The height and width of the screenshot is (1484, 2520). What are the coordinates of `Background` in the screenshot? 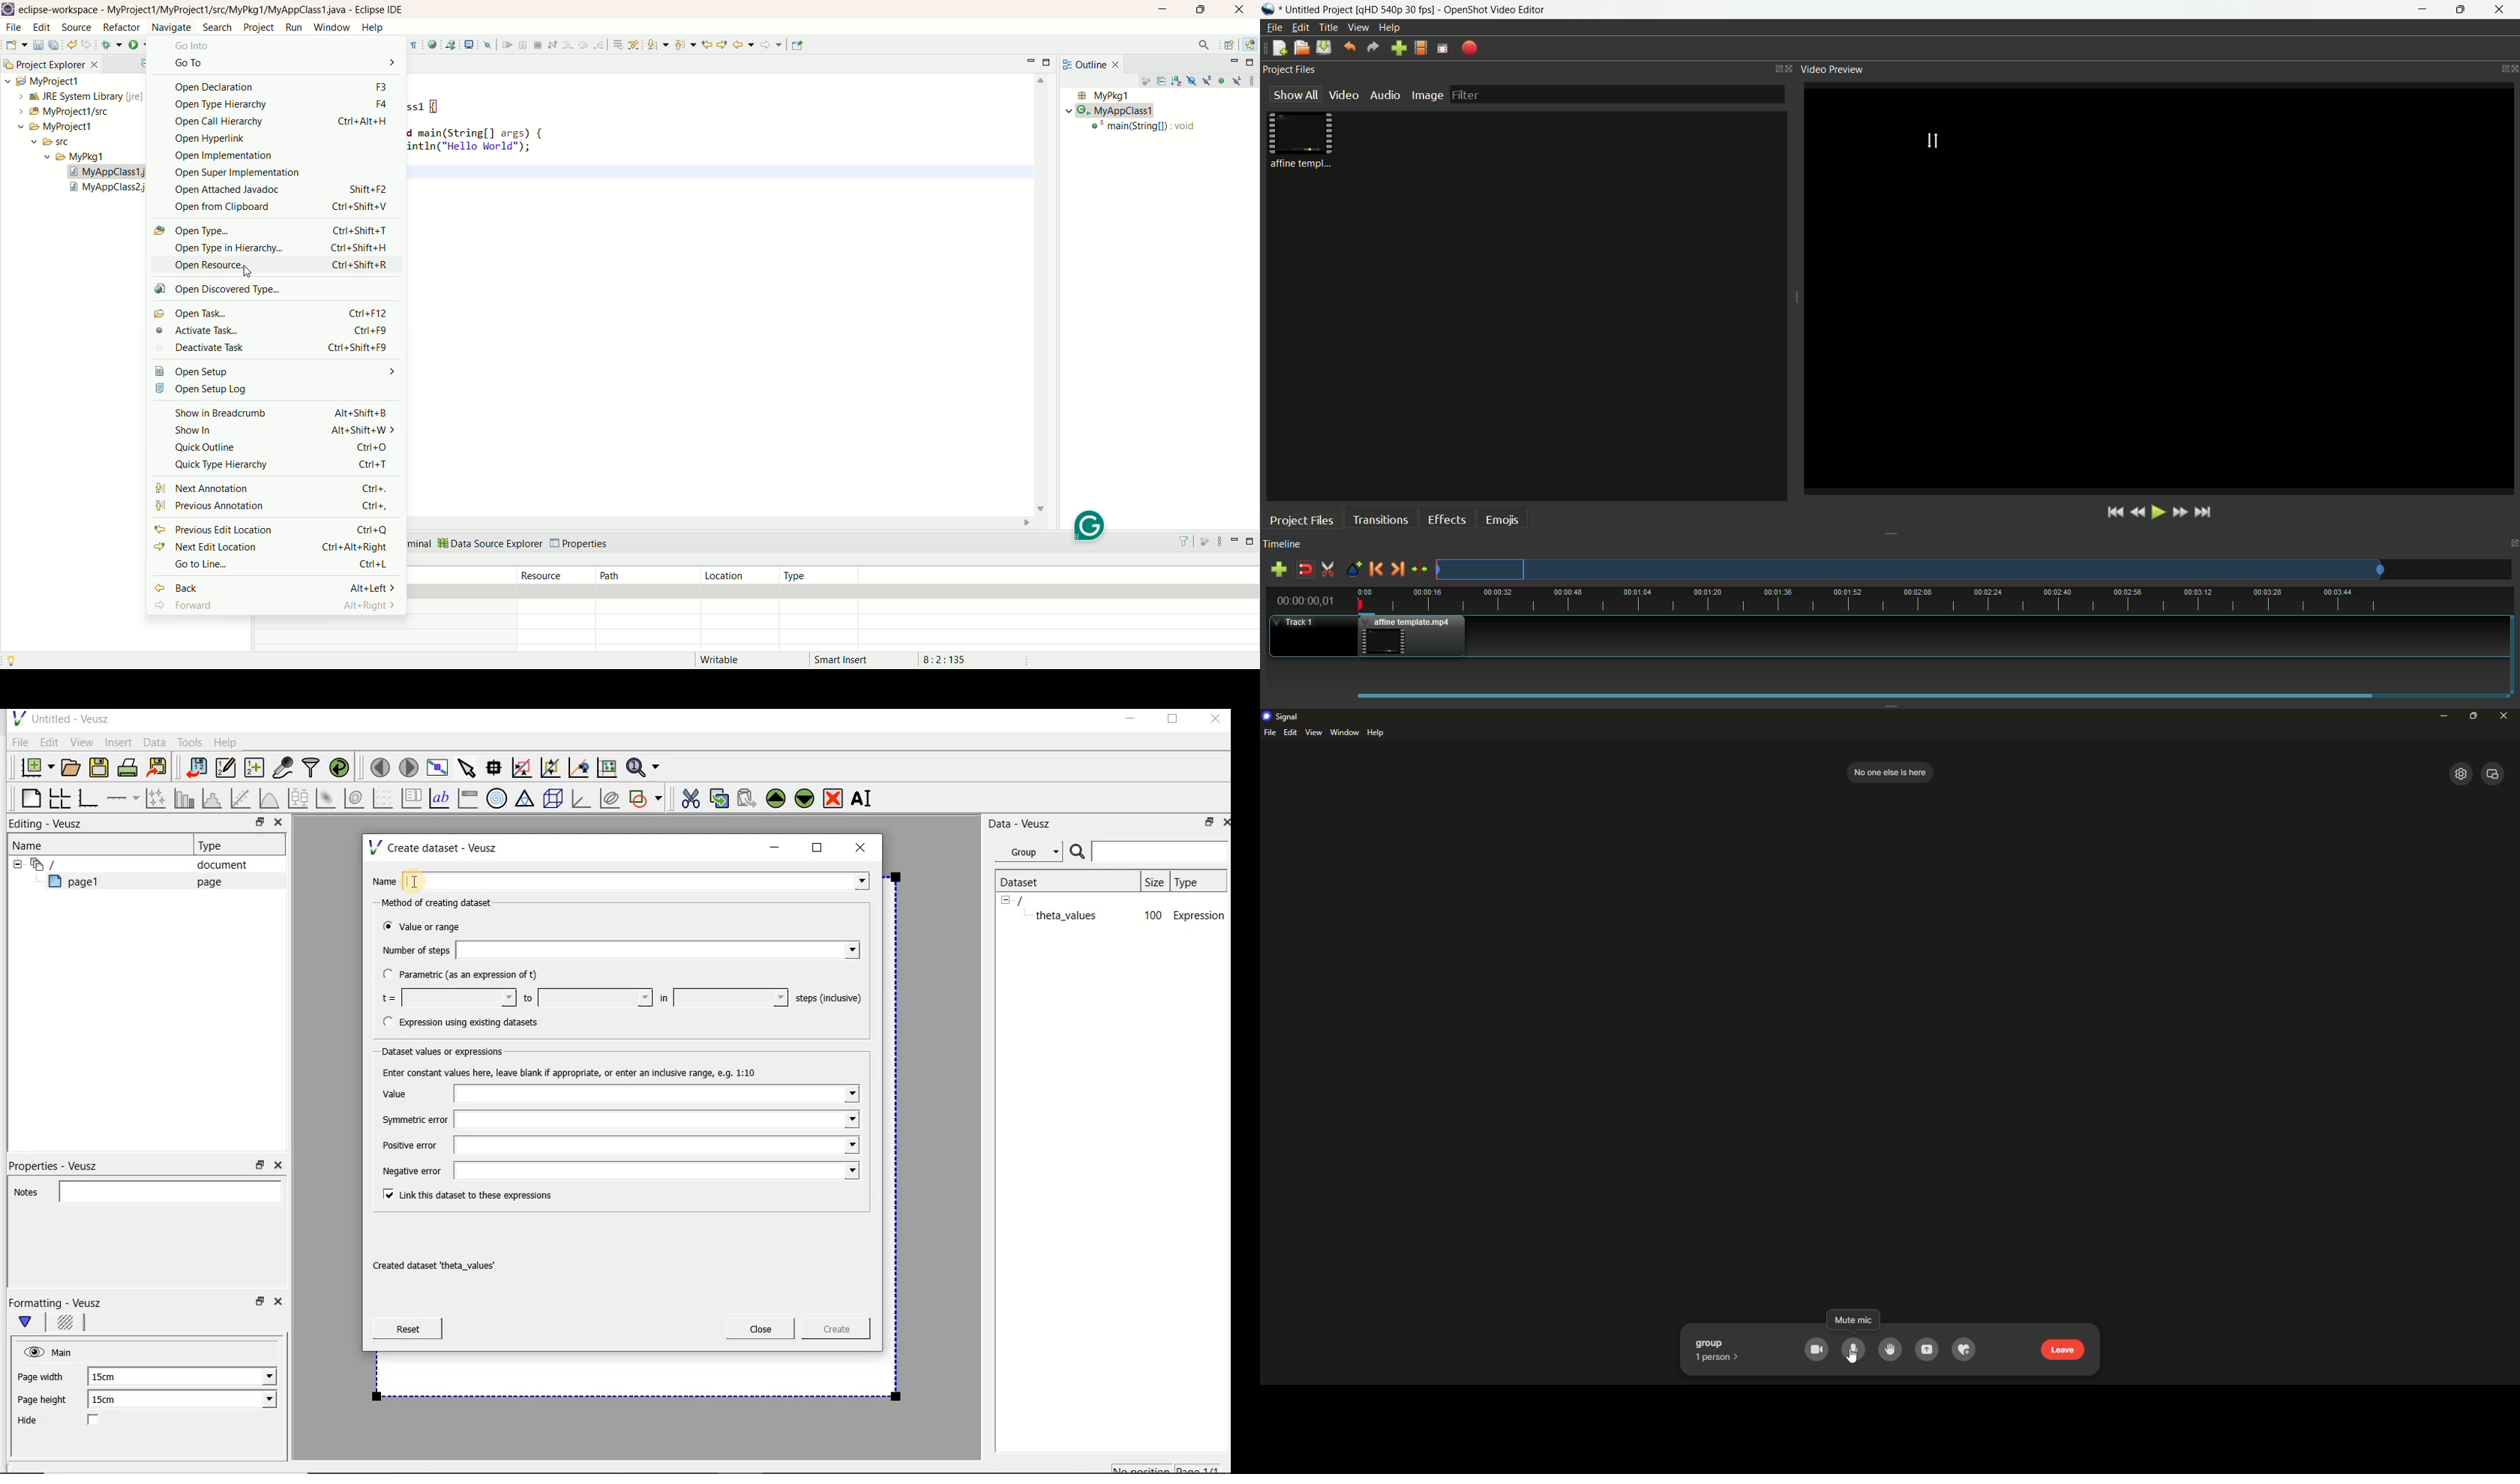 It's located at (67, 1324).